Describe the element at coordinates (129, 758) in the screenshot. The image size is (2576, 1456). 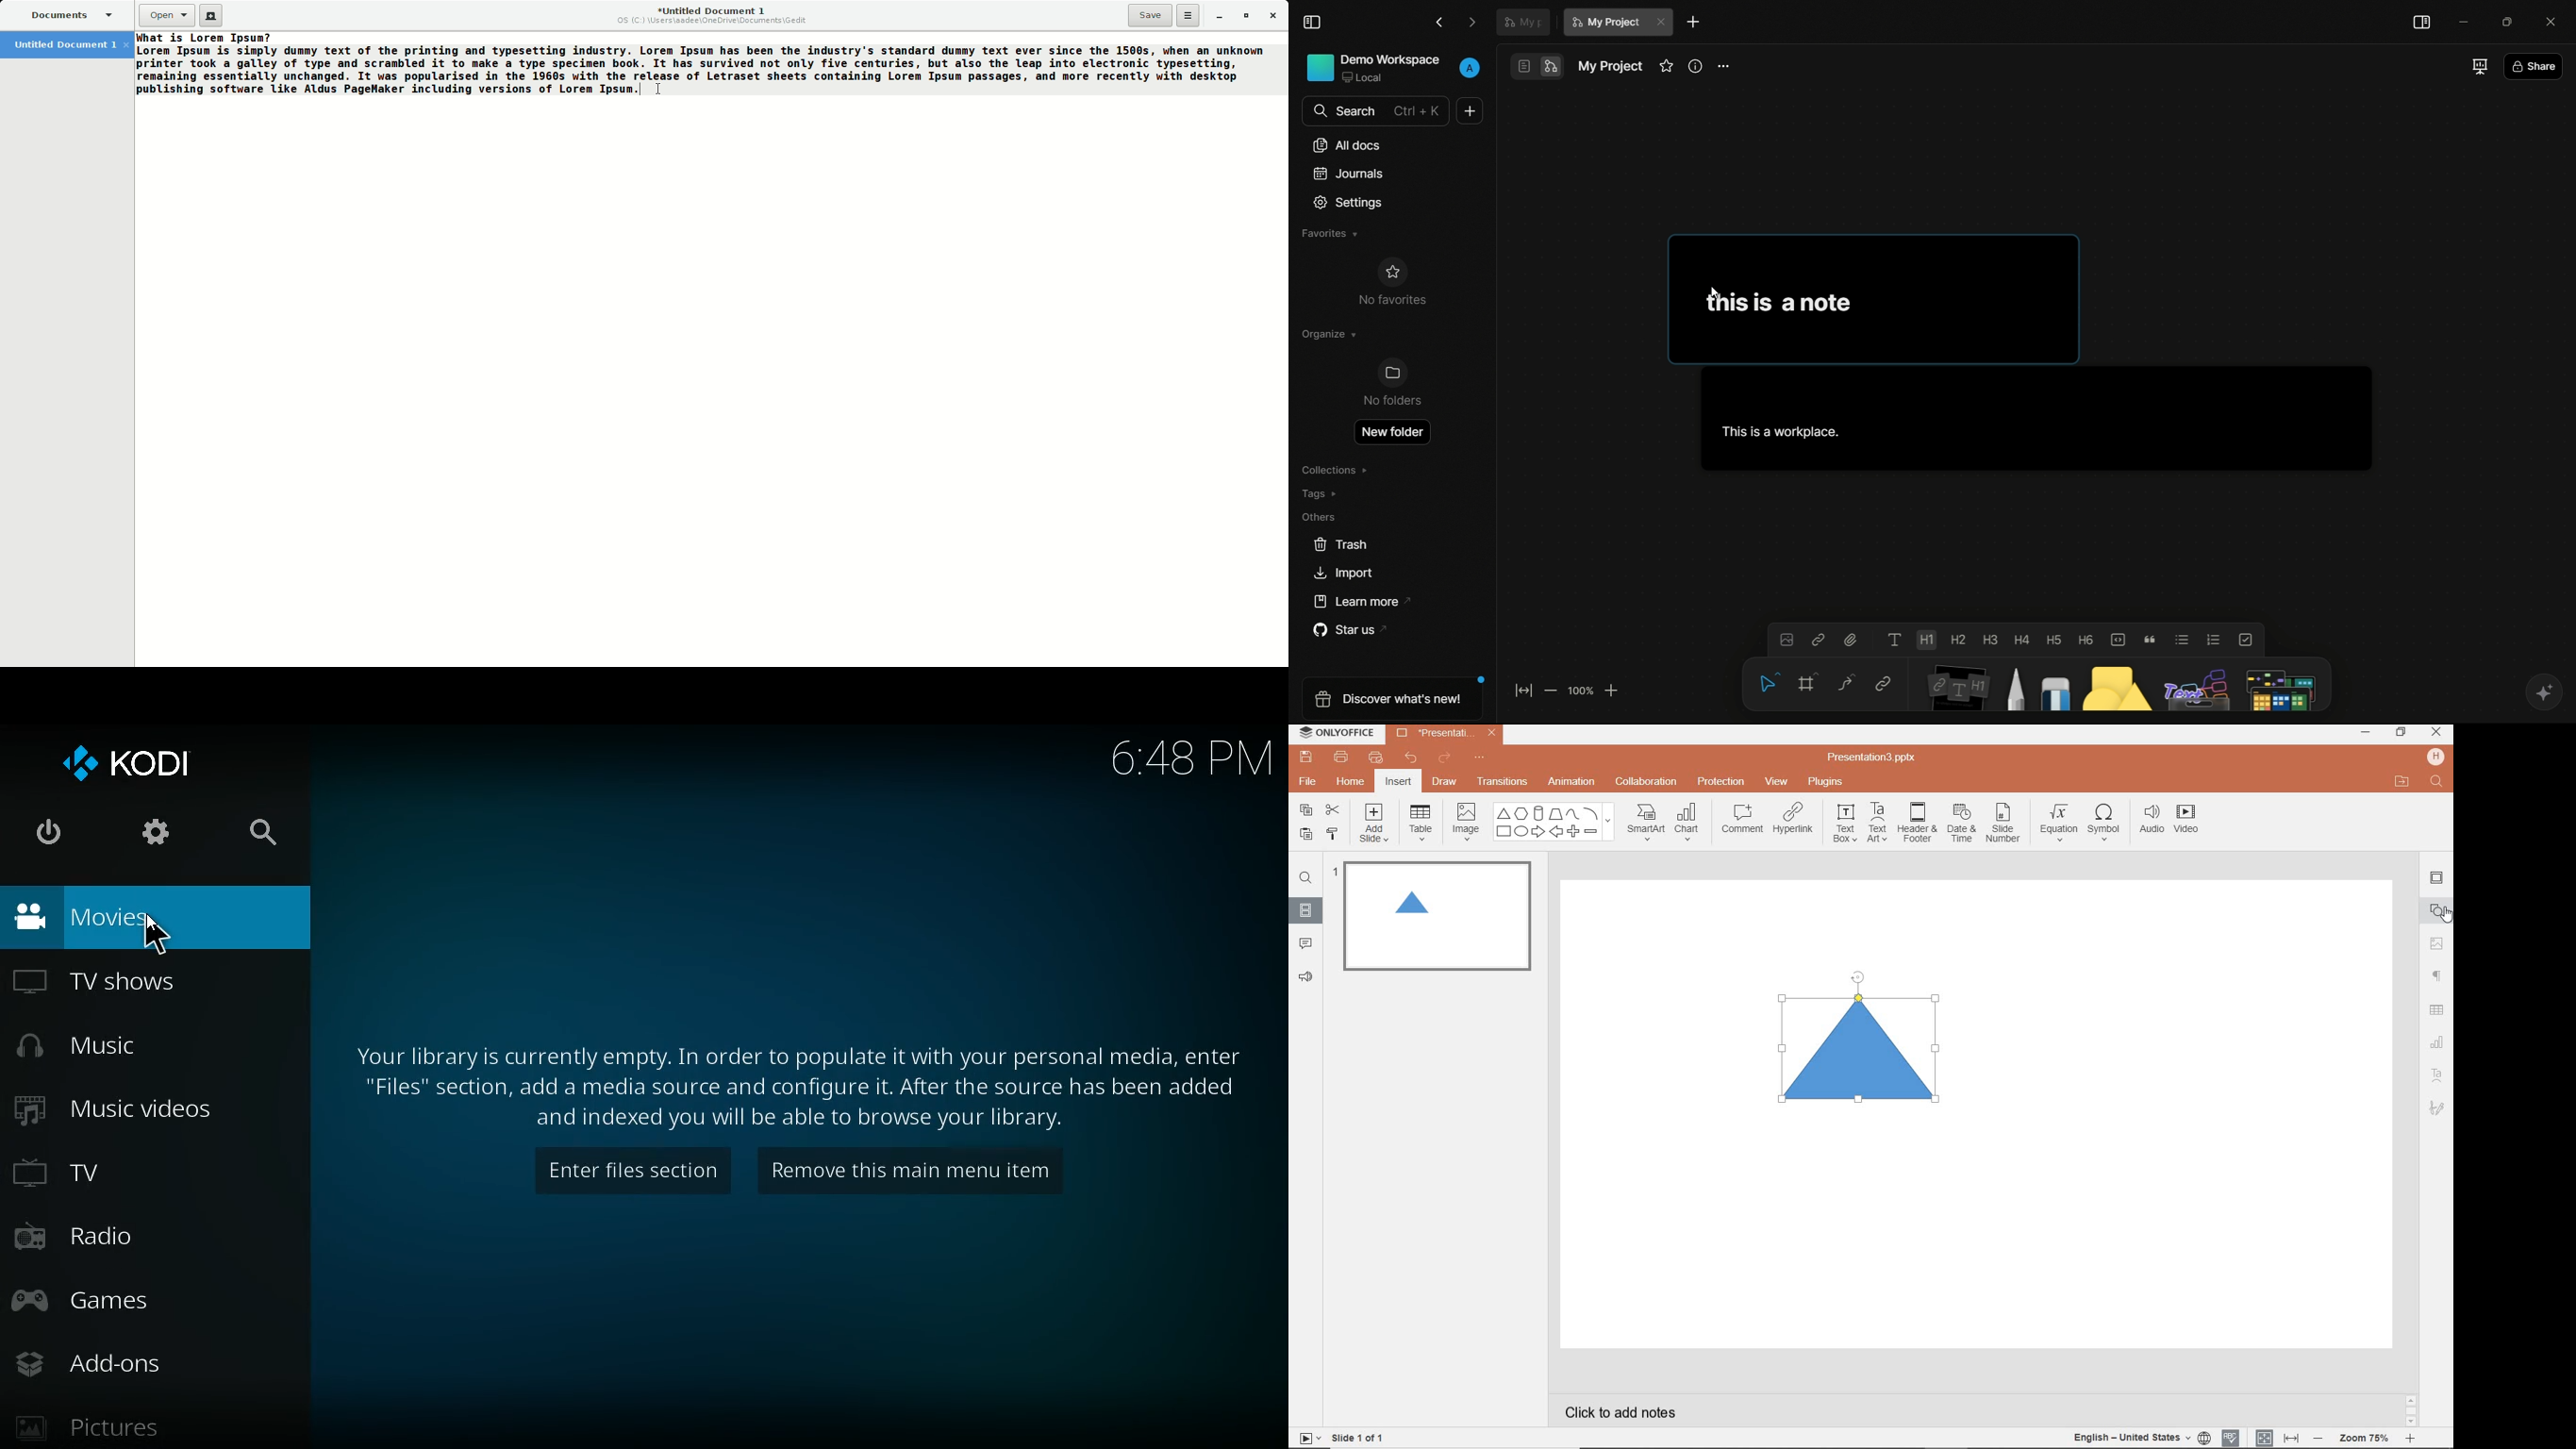
I see `kodi logo` at that location.